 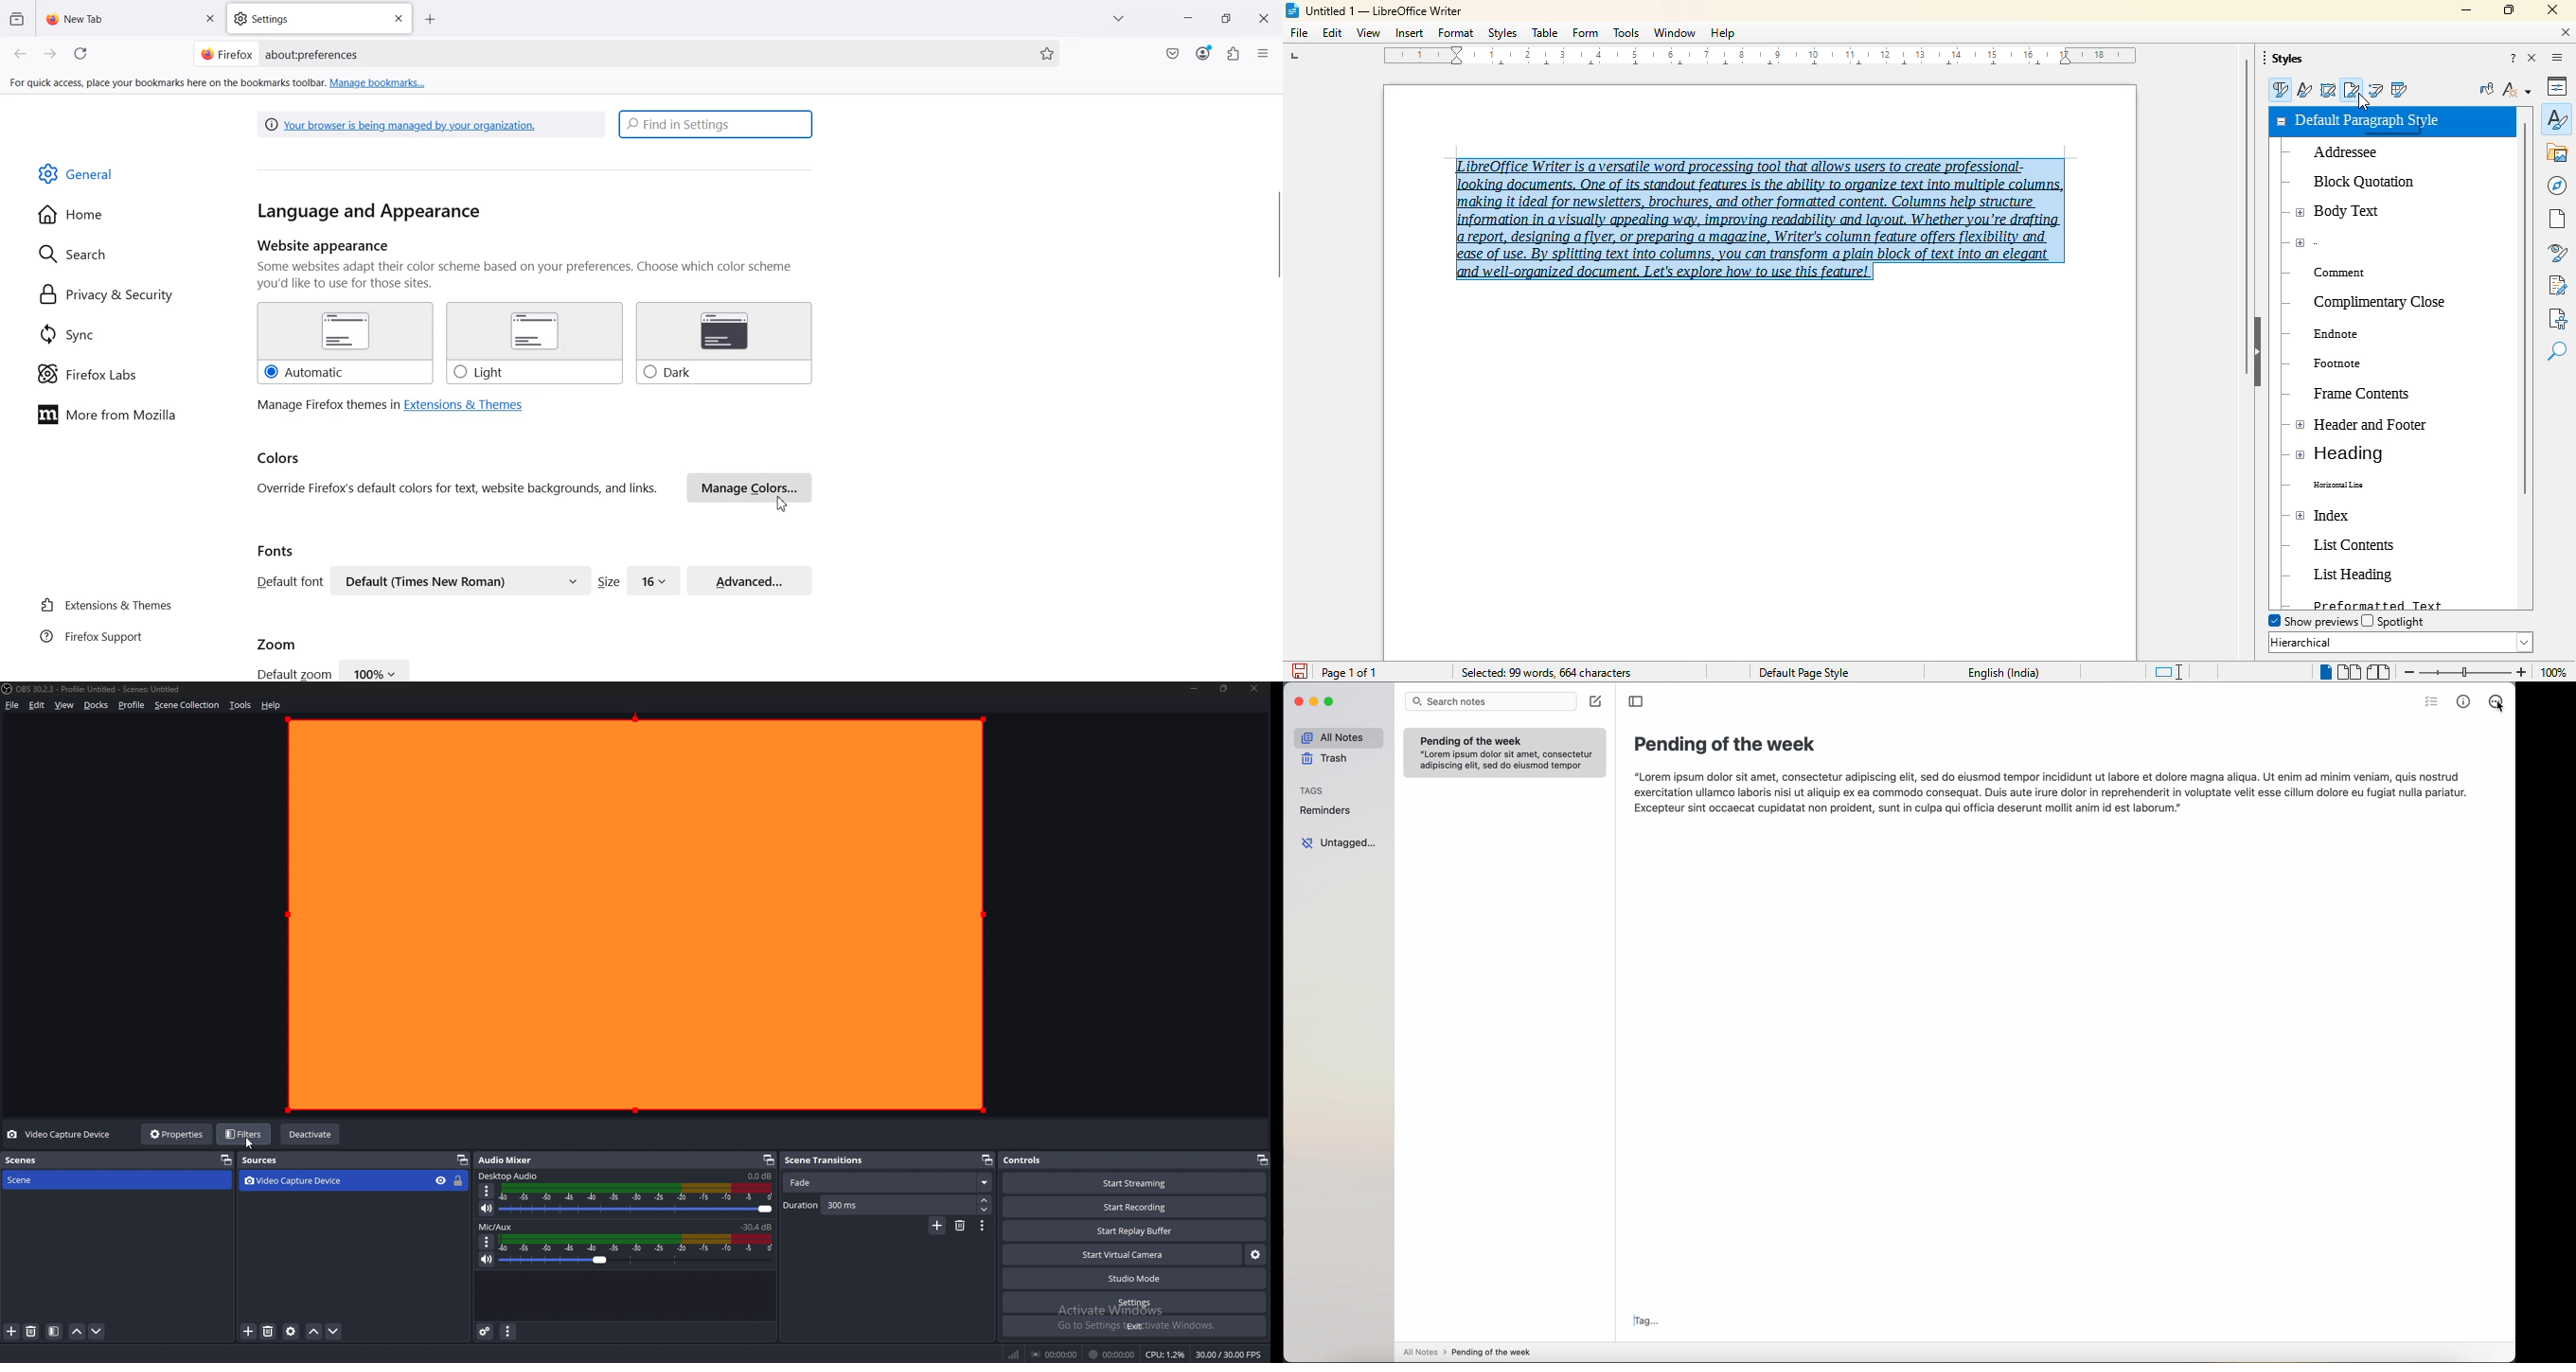 What do you see at coordinates (1256, 1255) in the screenshot?
I see `configure virtual camera` at bounding box center [1256, 1255].